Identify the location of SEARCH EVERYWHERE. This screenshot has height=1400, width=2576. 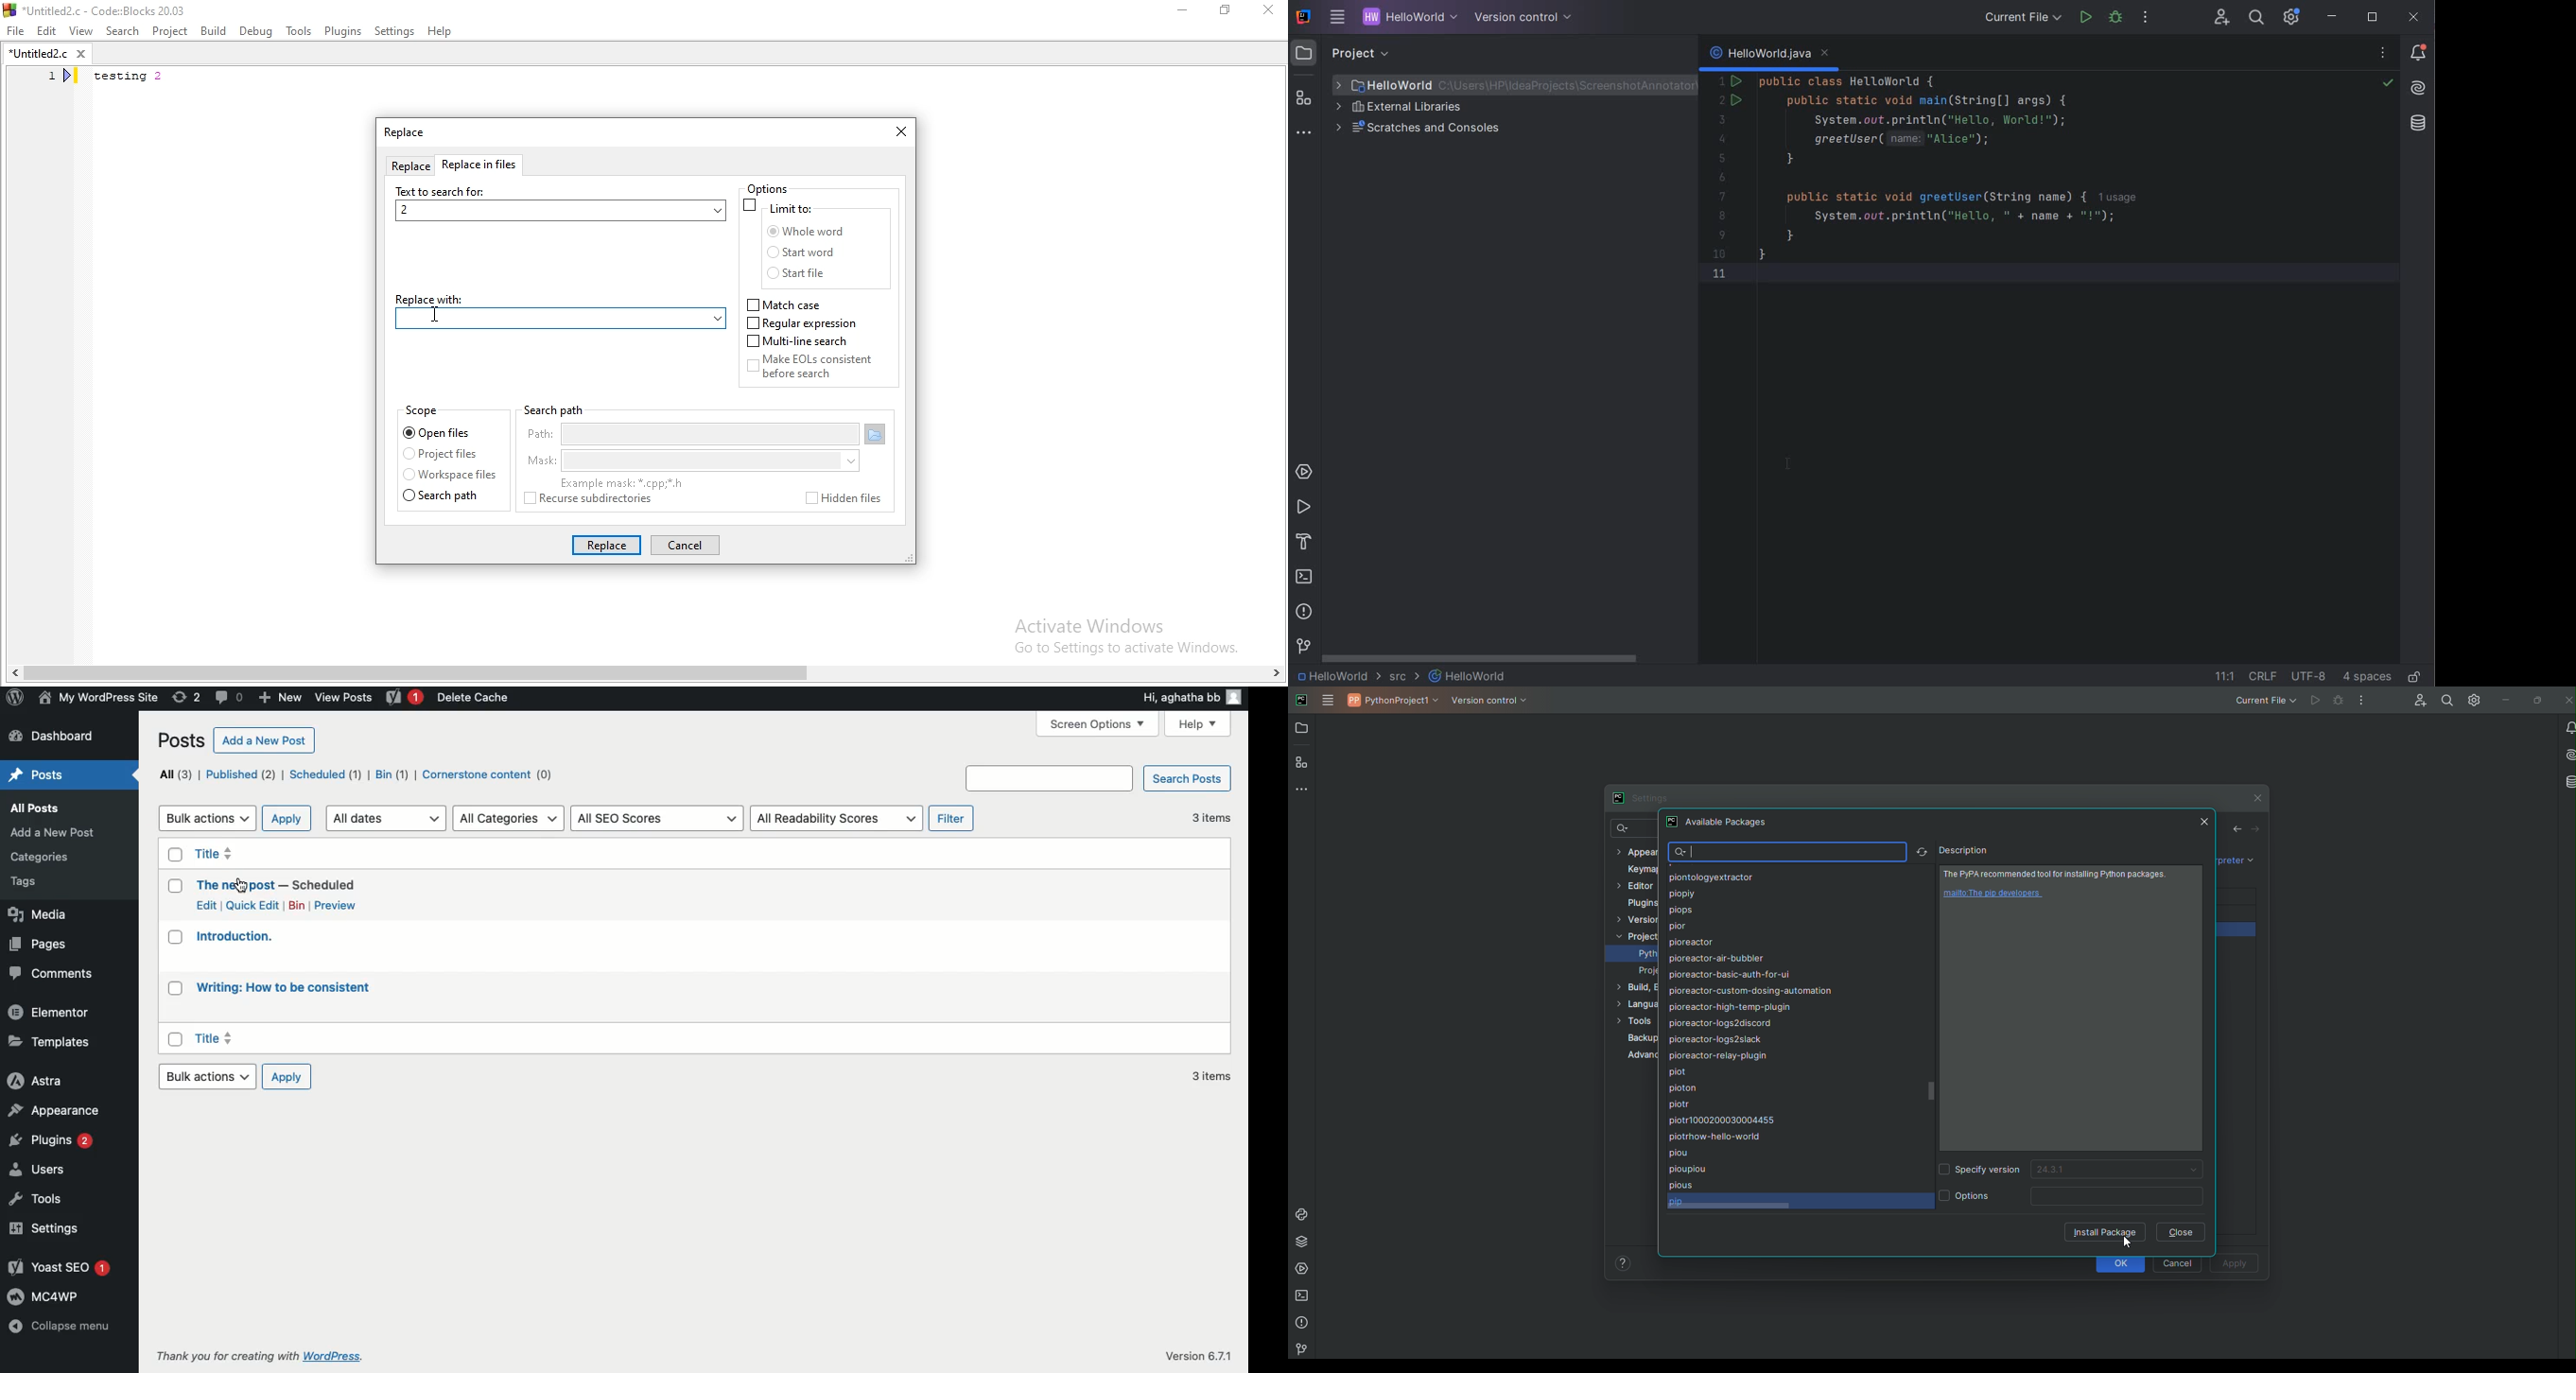
(2256, 19).